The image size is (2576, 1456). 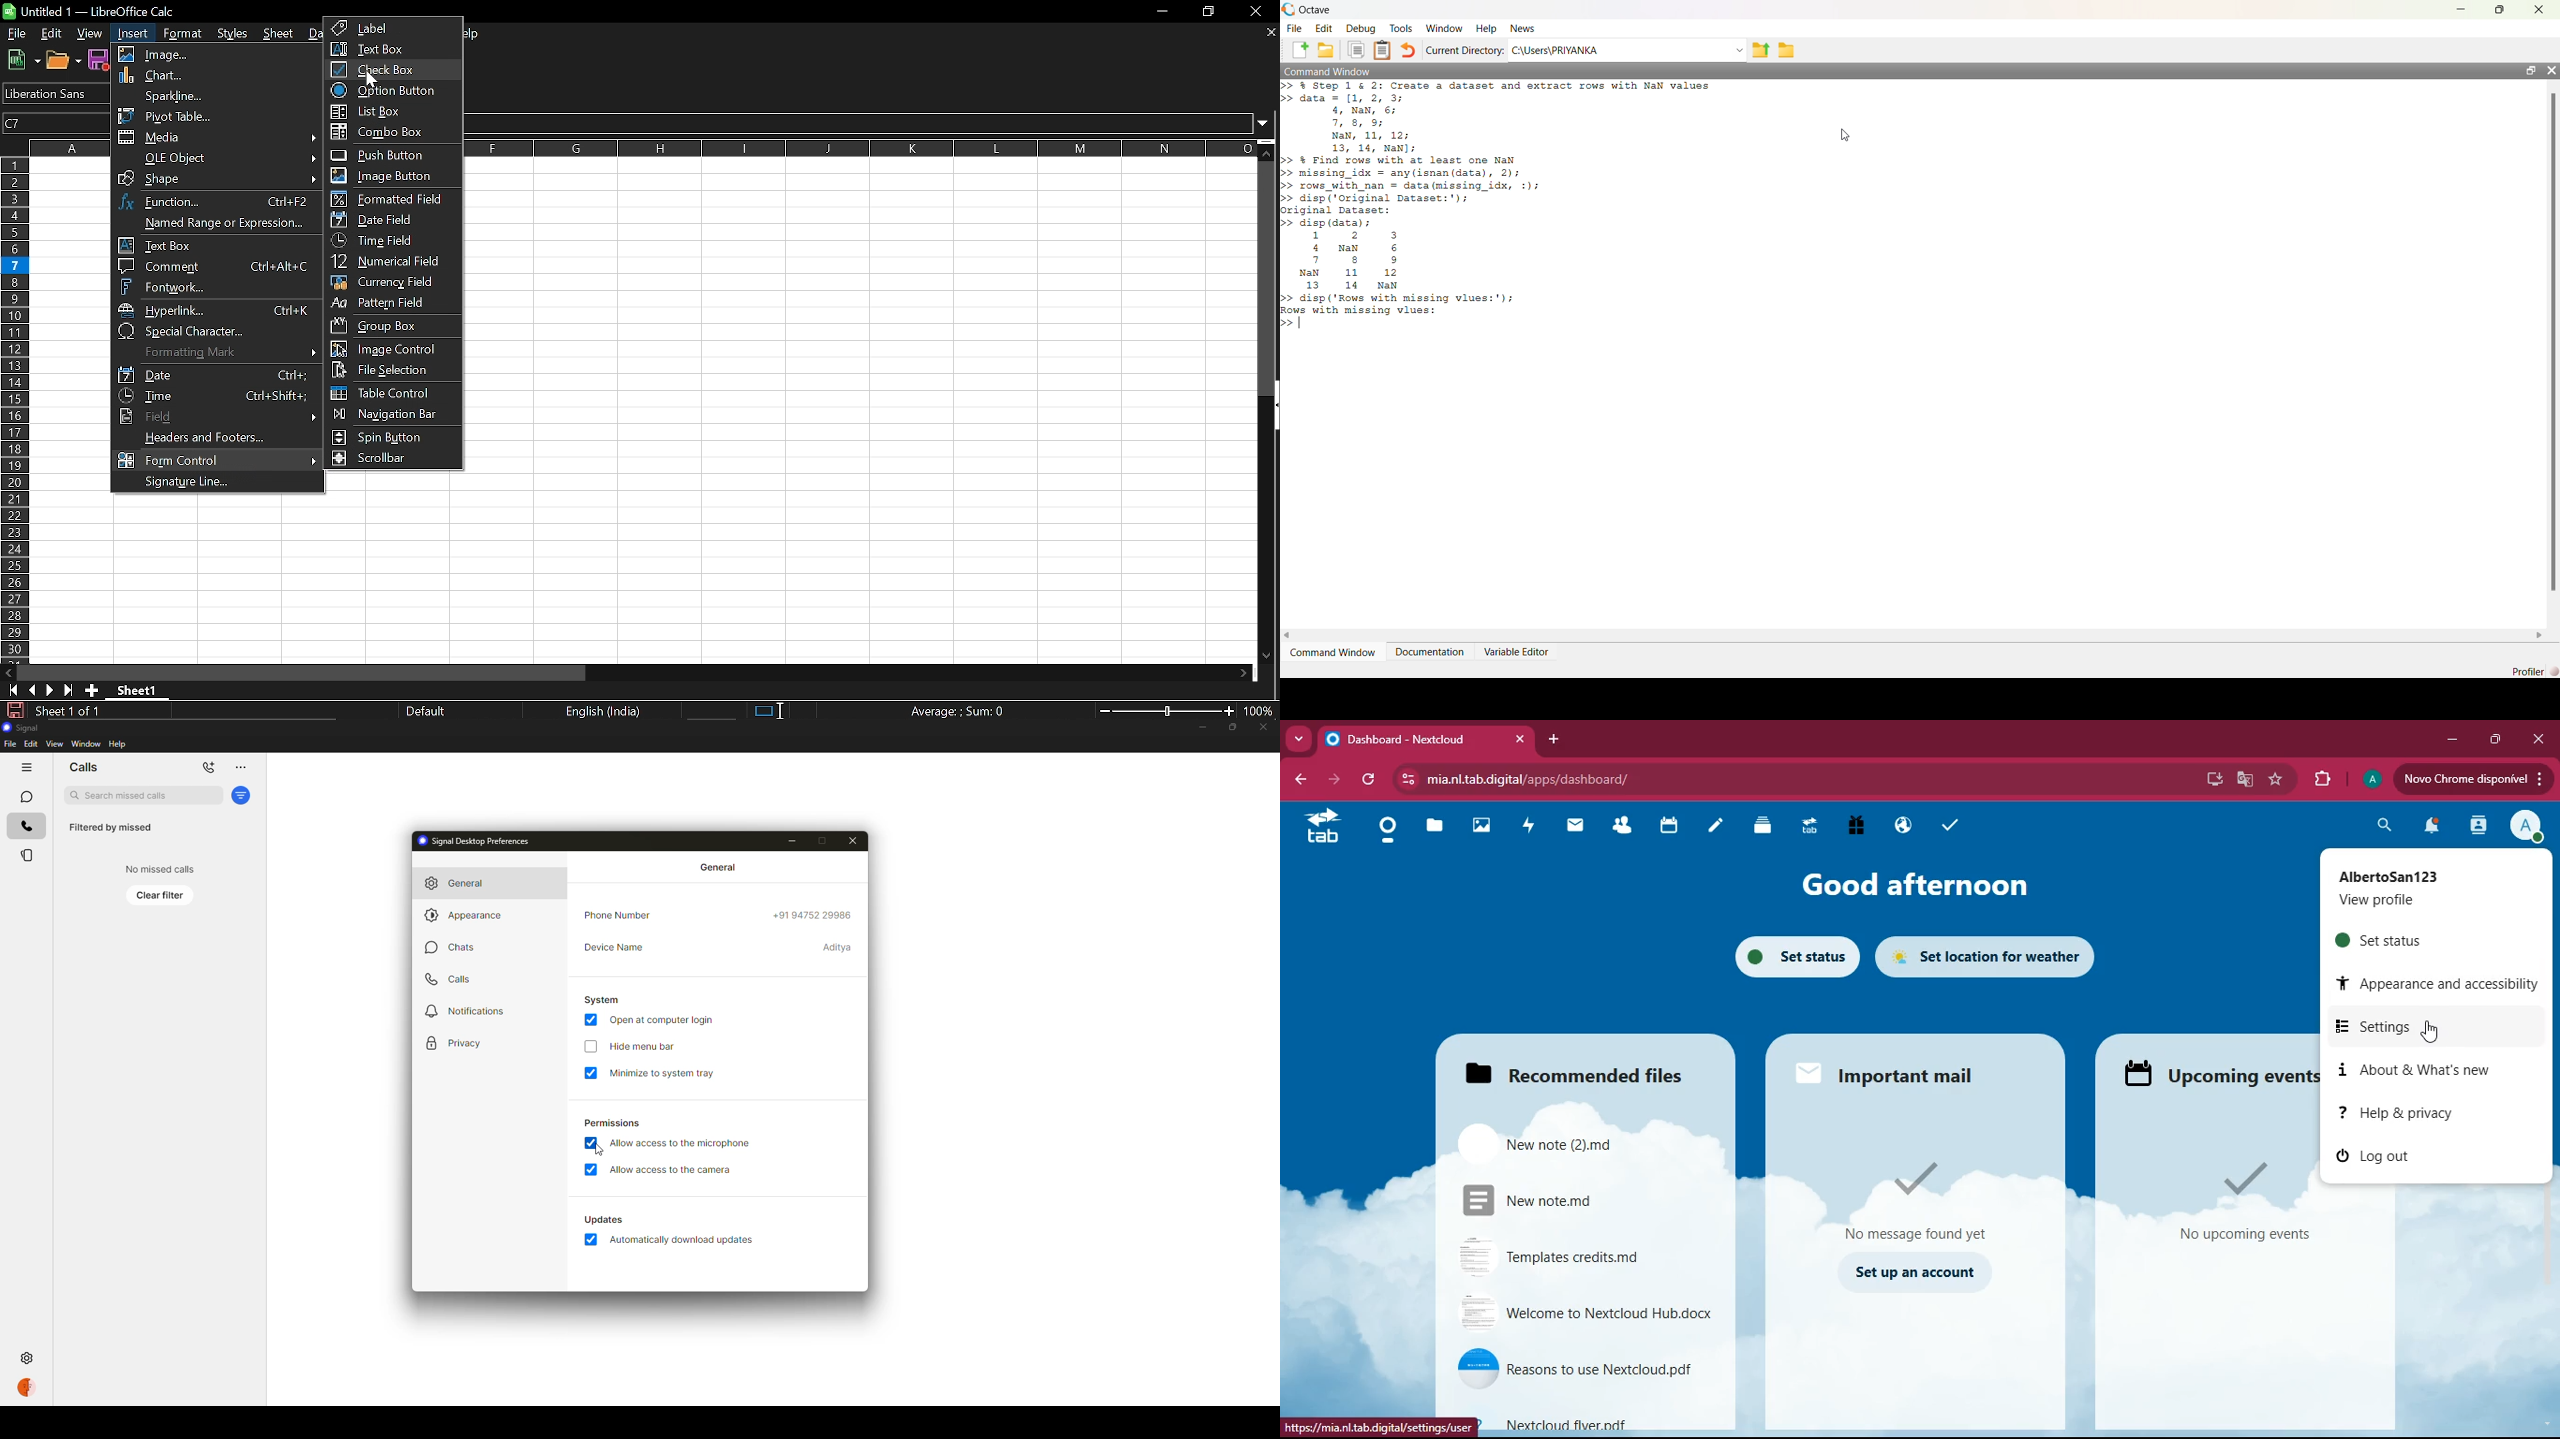 What do you see at coordinates (2539, 637) in the screenshot?
I see `scroll right` at bounding box center [2539, 637].